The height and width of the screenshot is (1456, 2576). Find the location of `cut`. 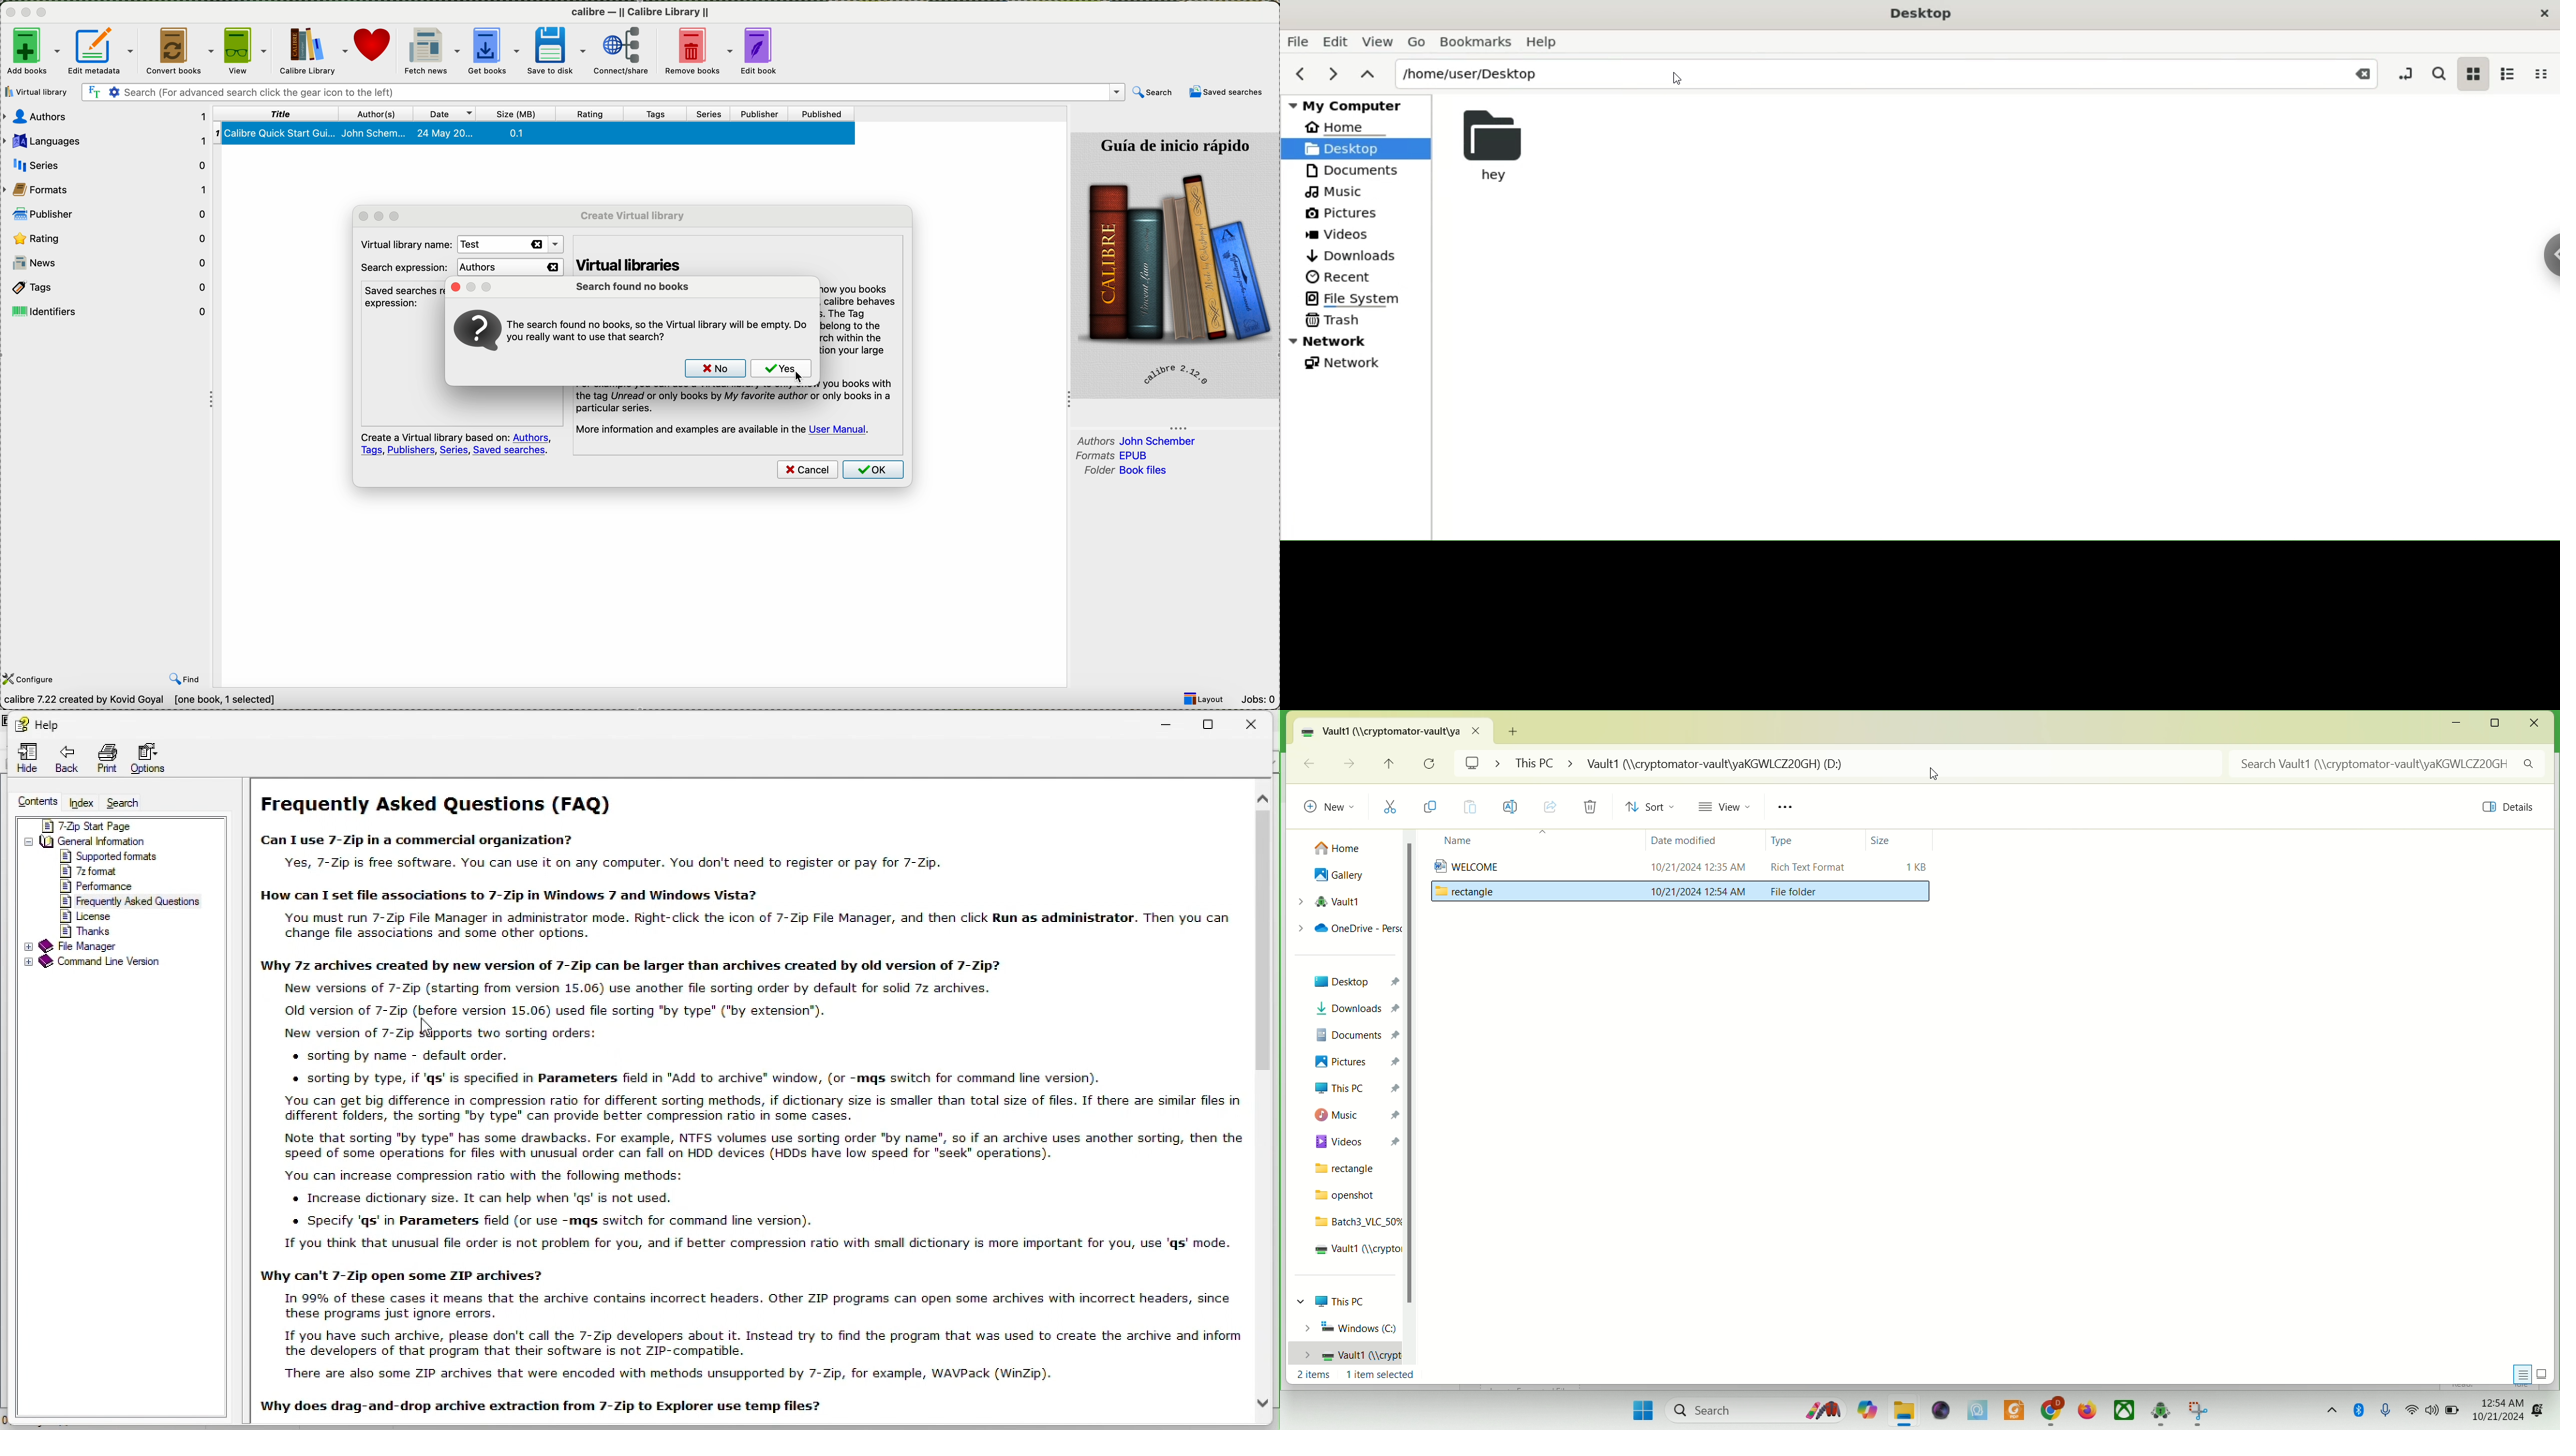

cut is located at coordinates (1395, 806).